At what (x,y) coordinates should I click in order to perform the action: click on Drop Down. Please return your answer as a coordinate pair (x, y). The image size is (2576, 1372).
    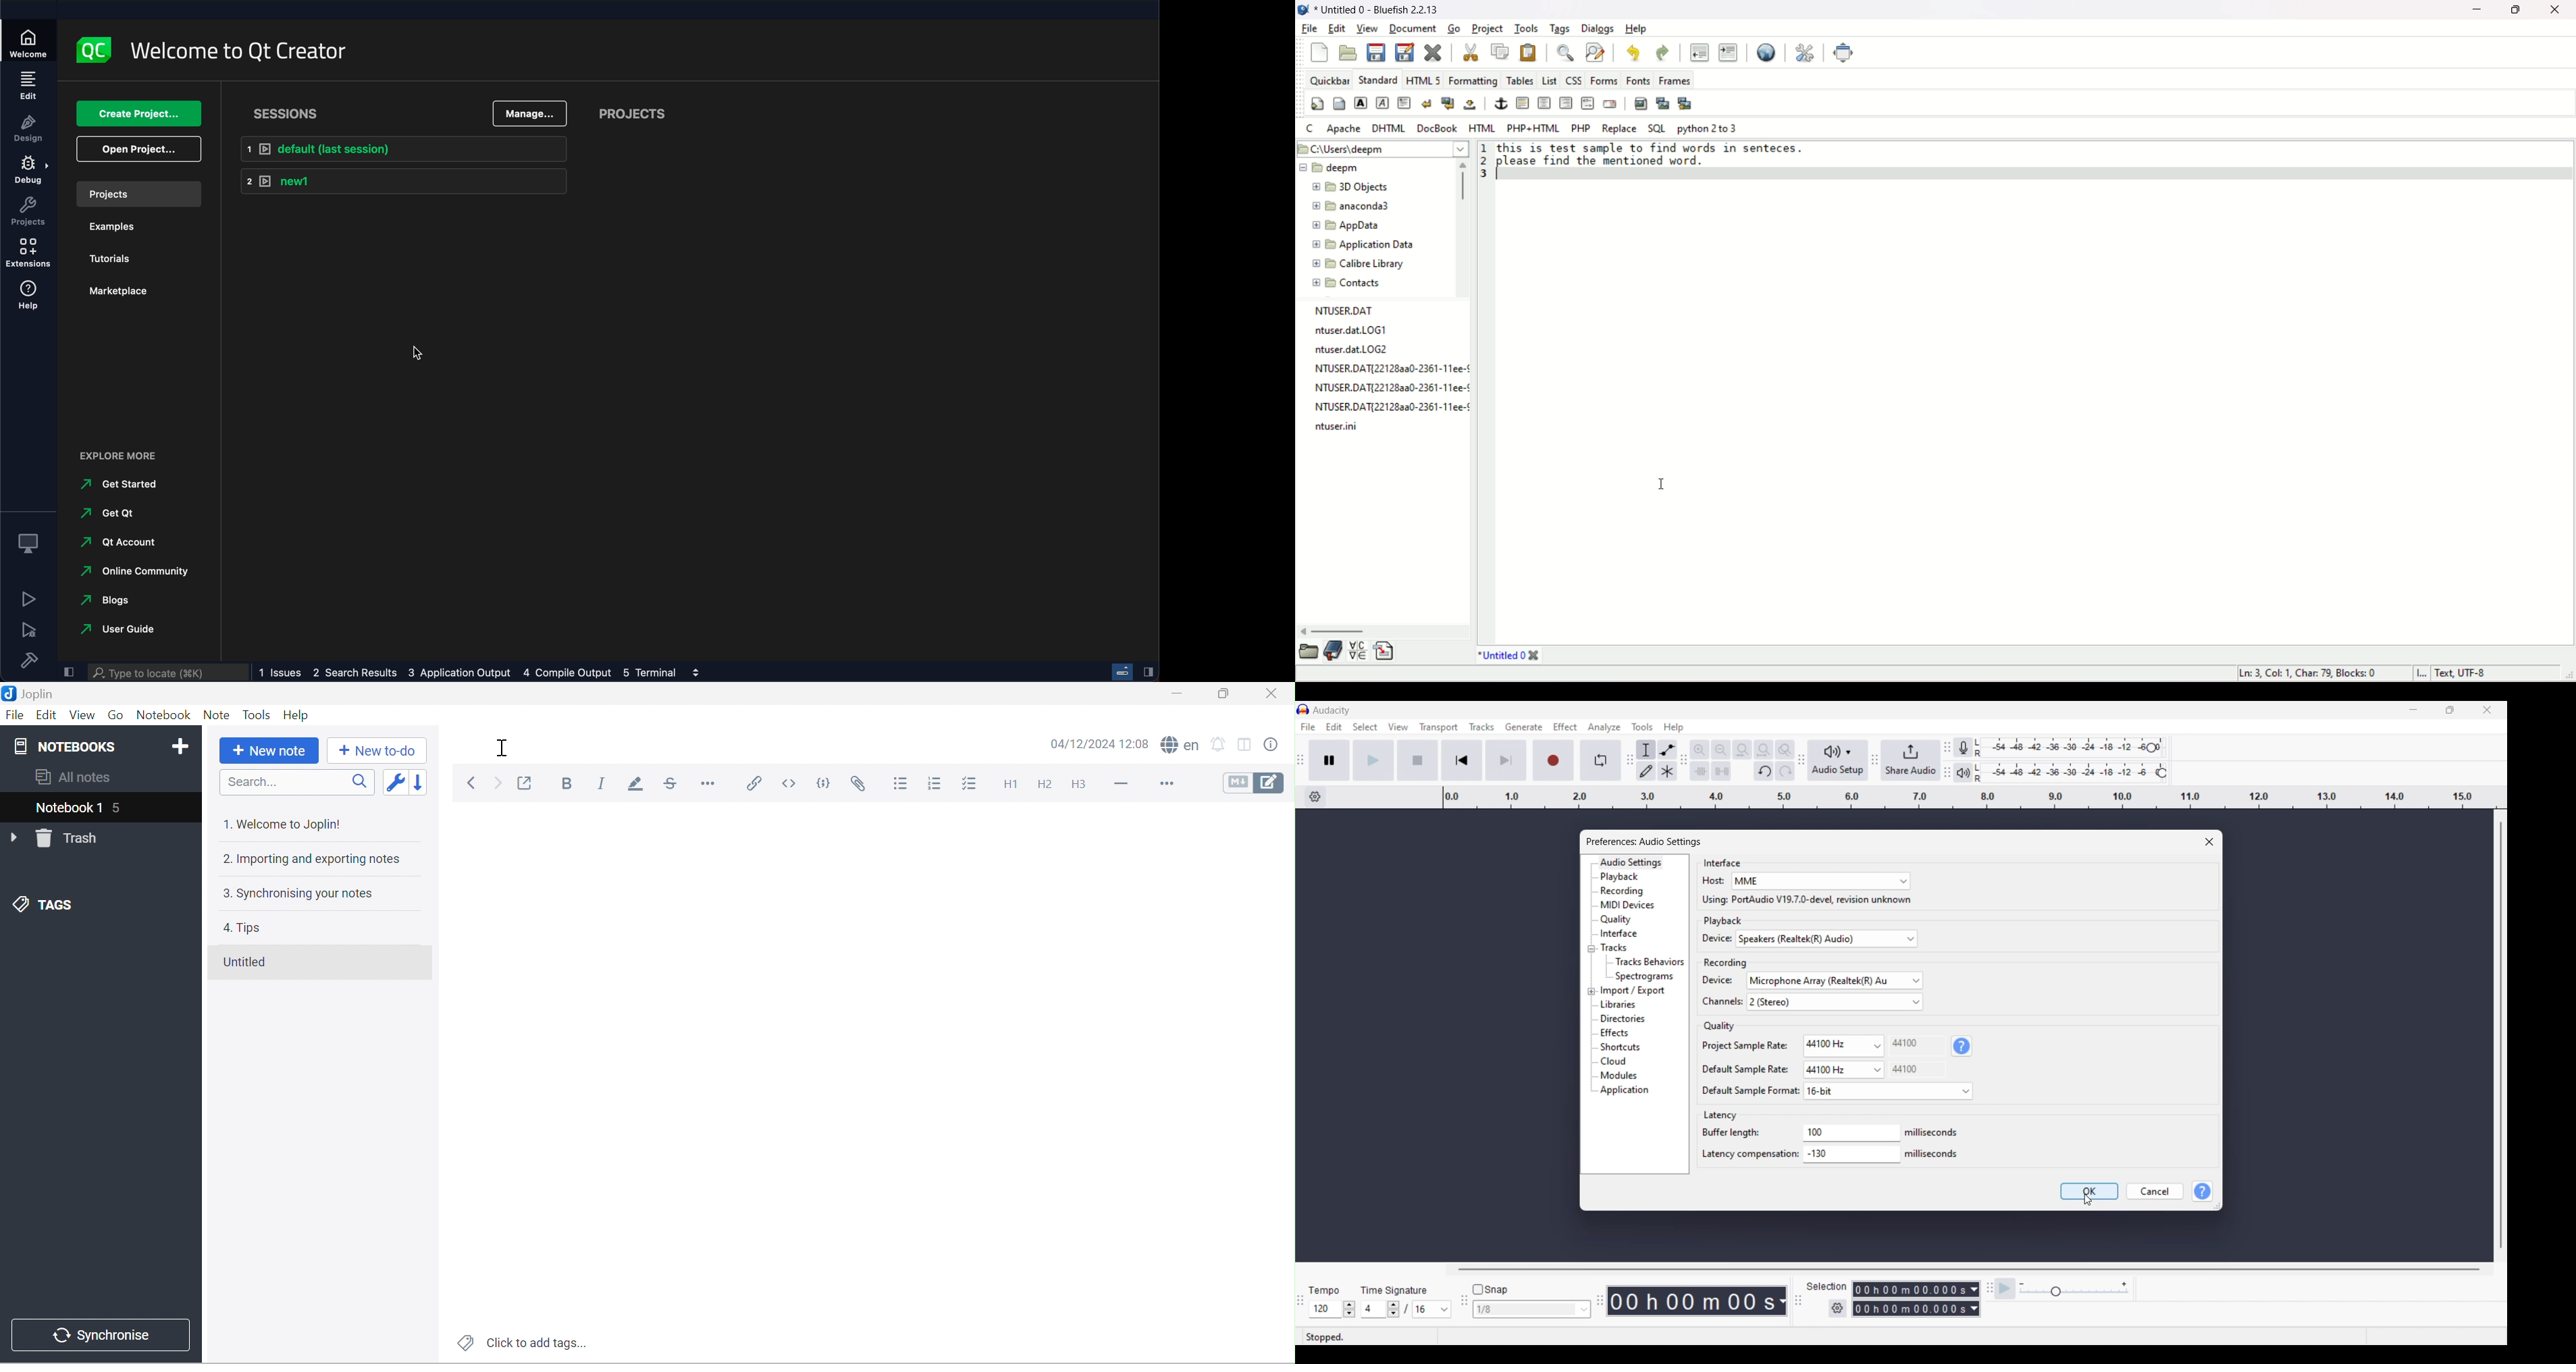
    Looking at the image, I should click on (15, 838).